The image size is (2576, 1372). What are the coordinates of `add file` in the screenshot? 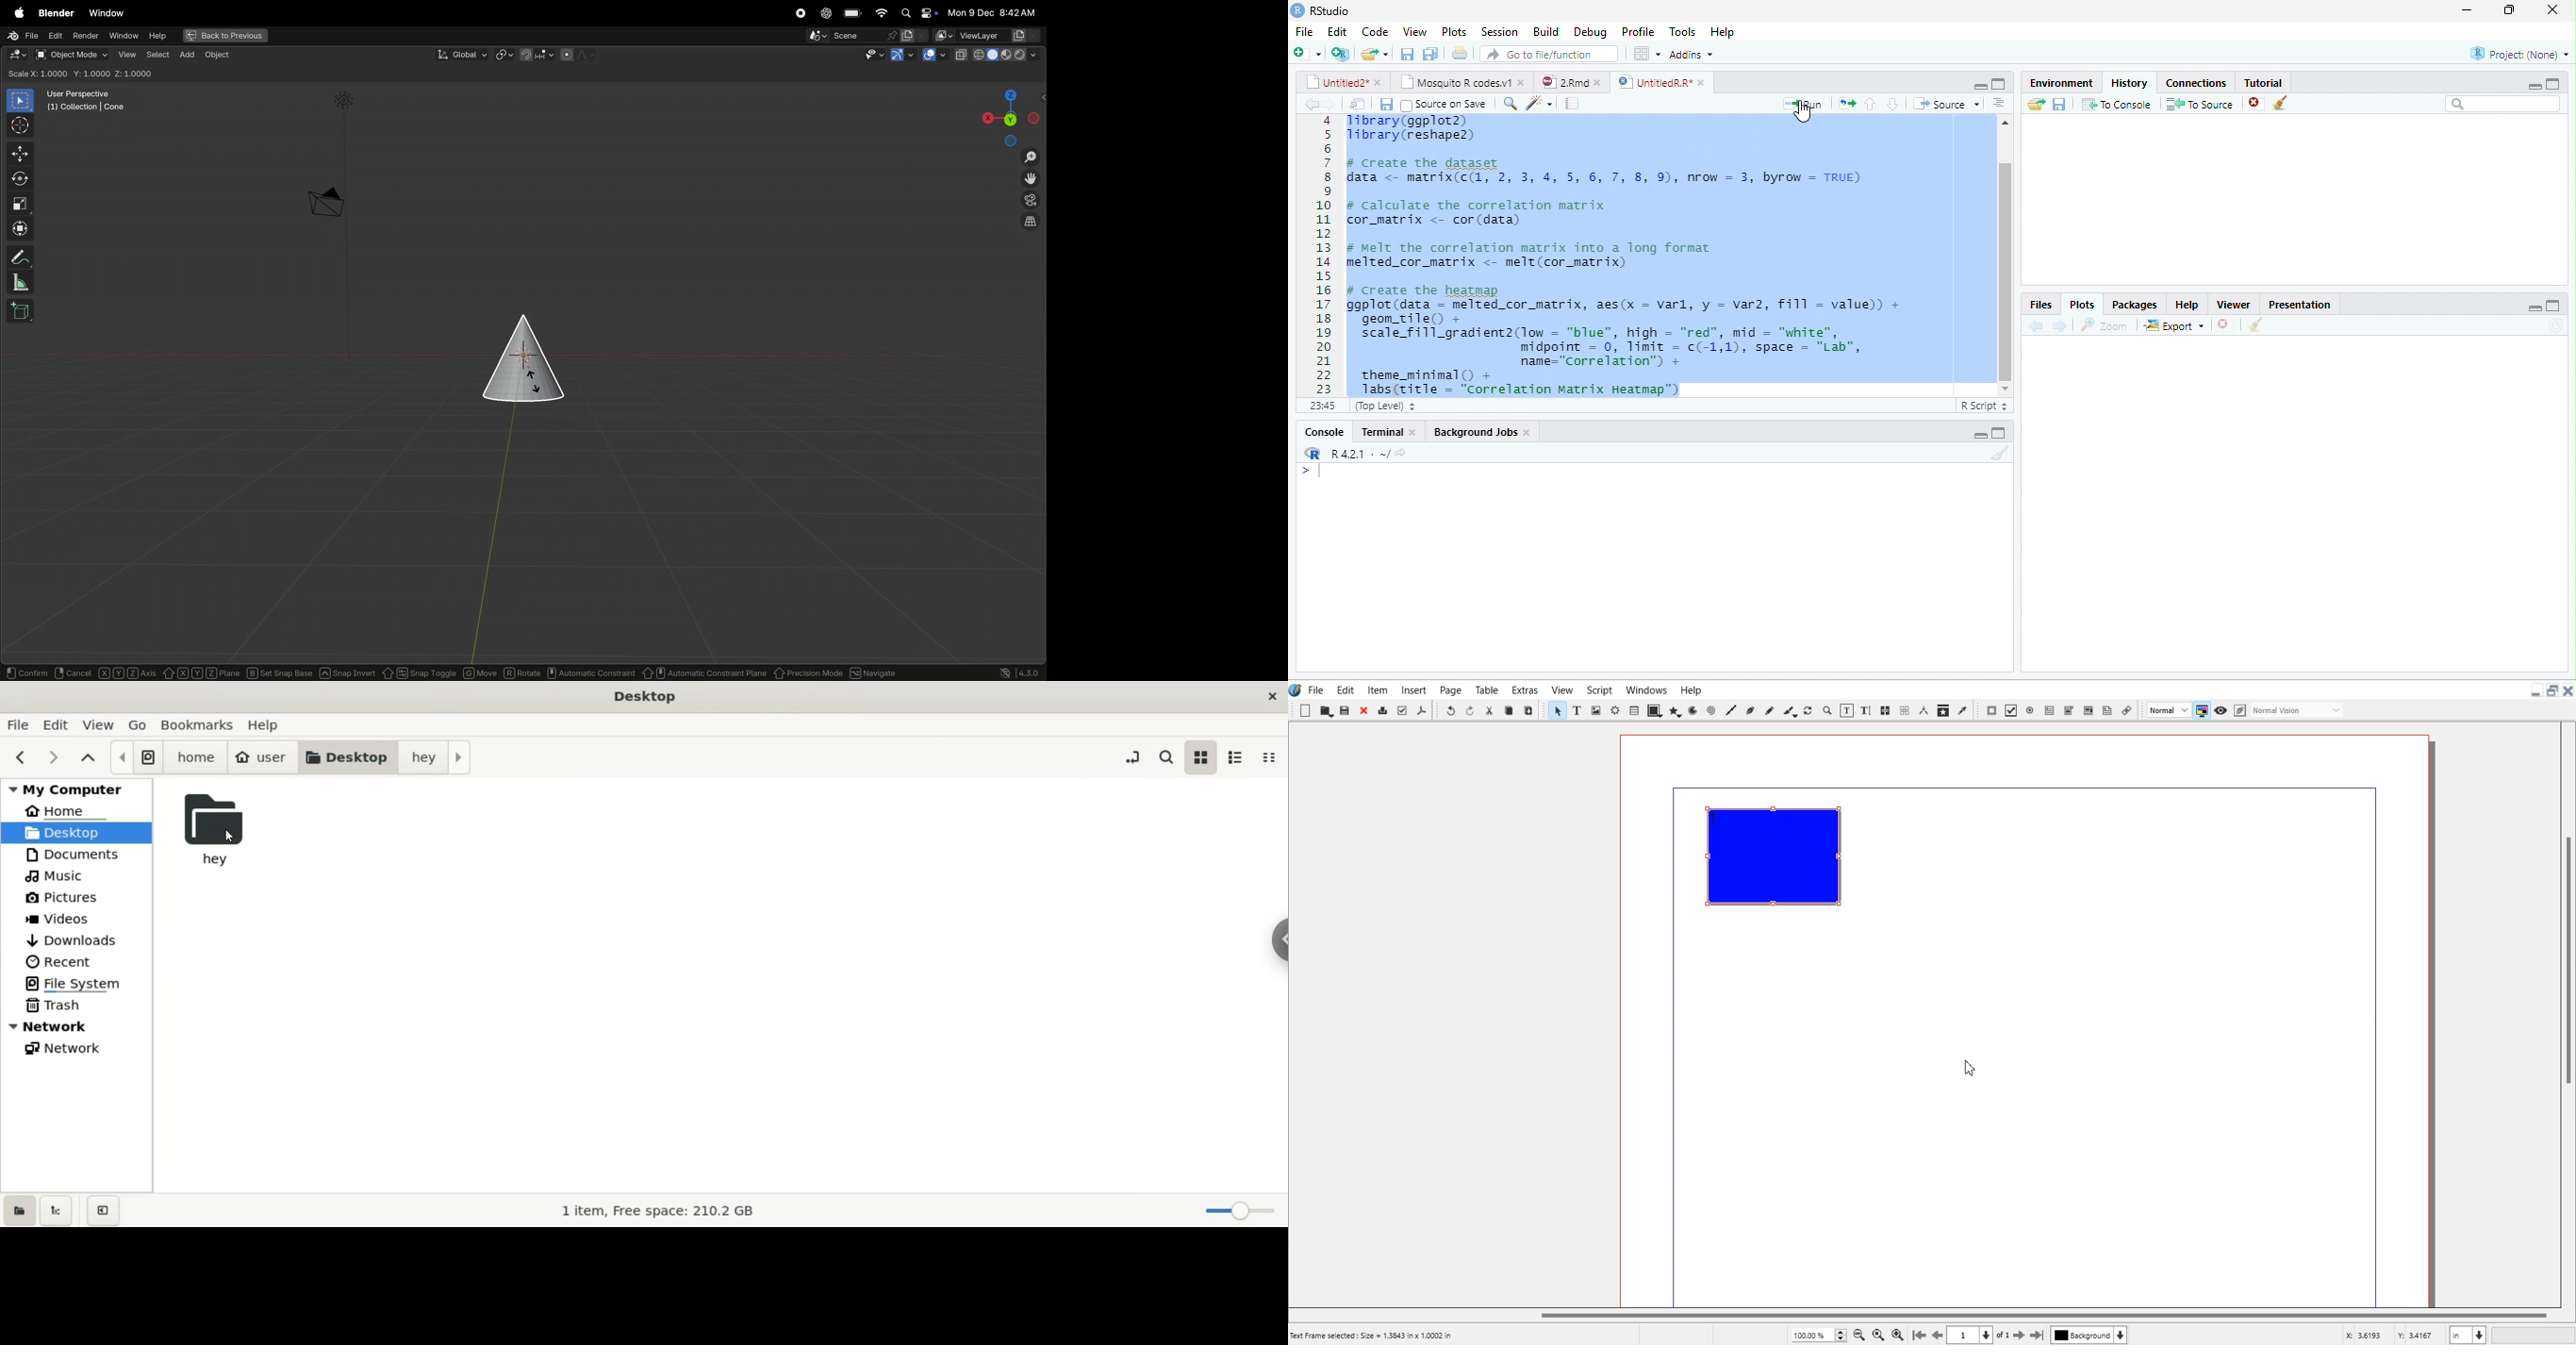 It's located at (1319, 54).